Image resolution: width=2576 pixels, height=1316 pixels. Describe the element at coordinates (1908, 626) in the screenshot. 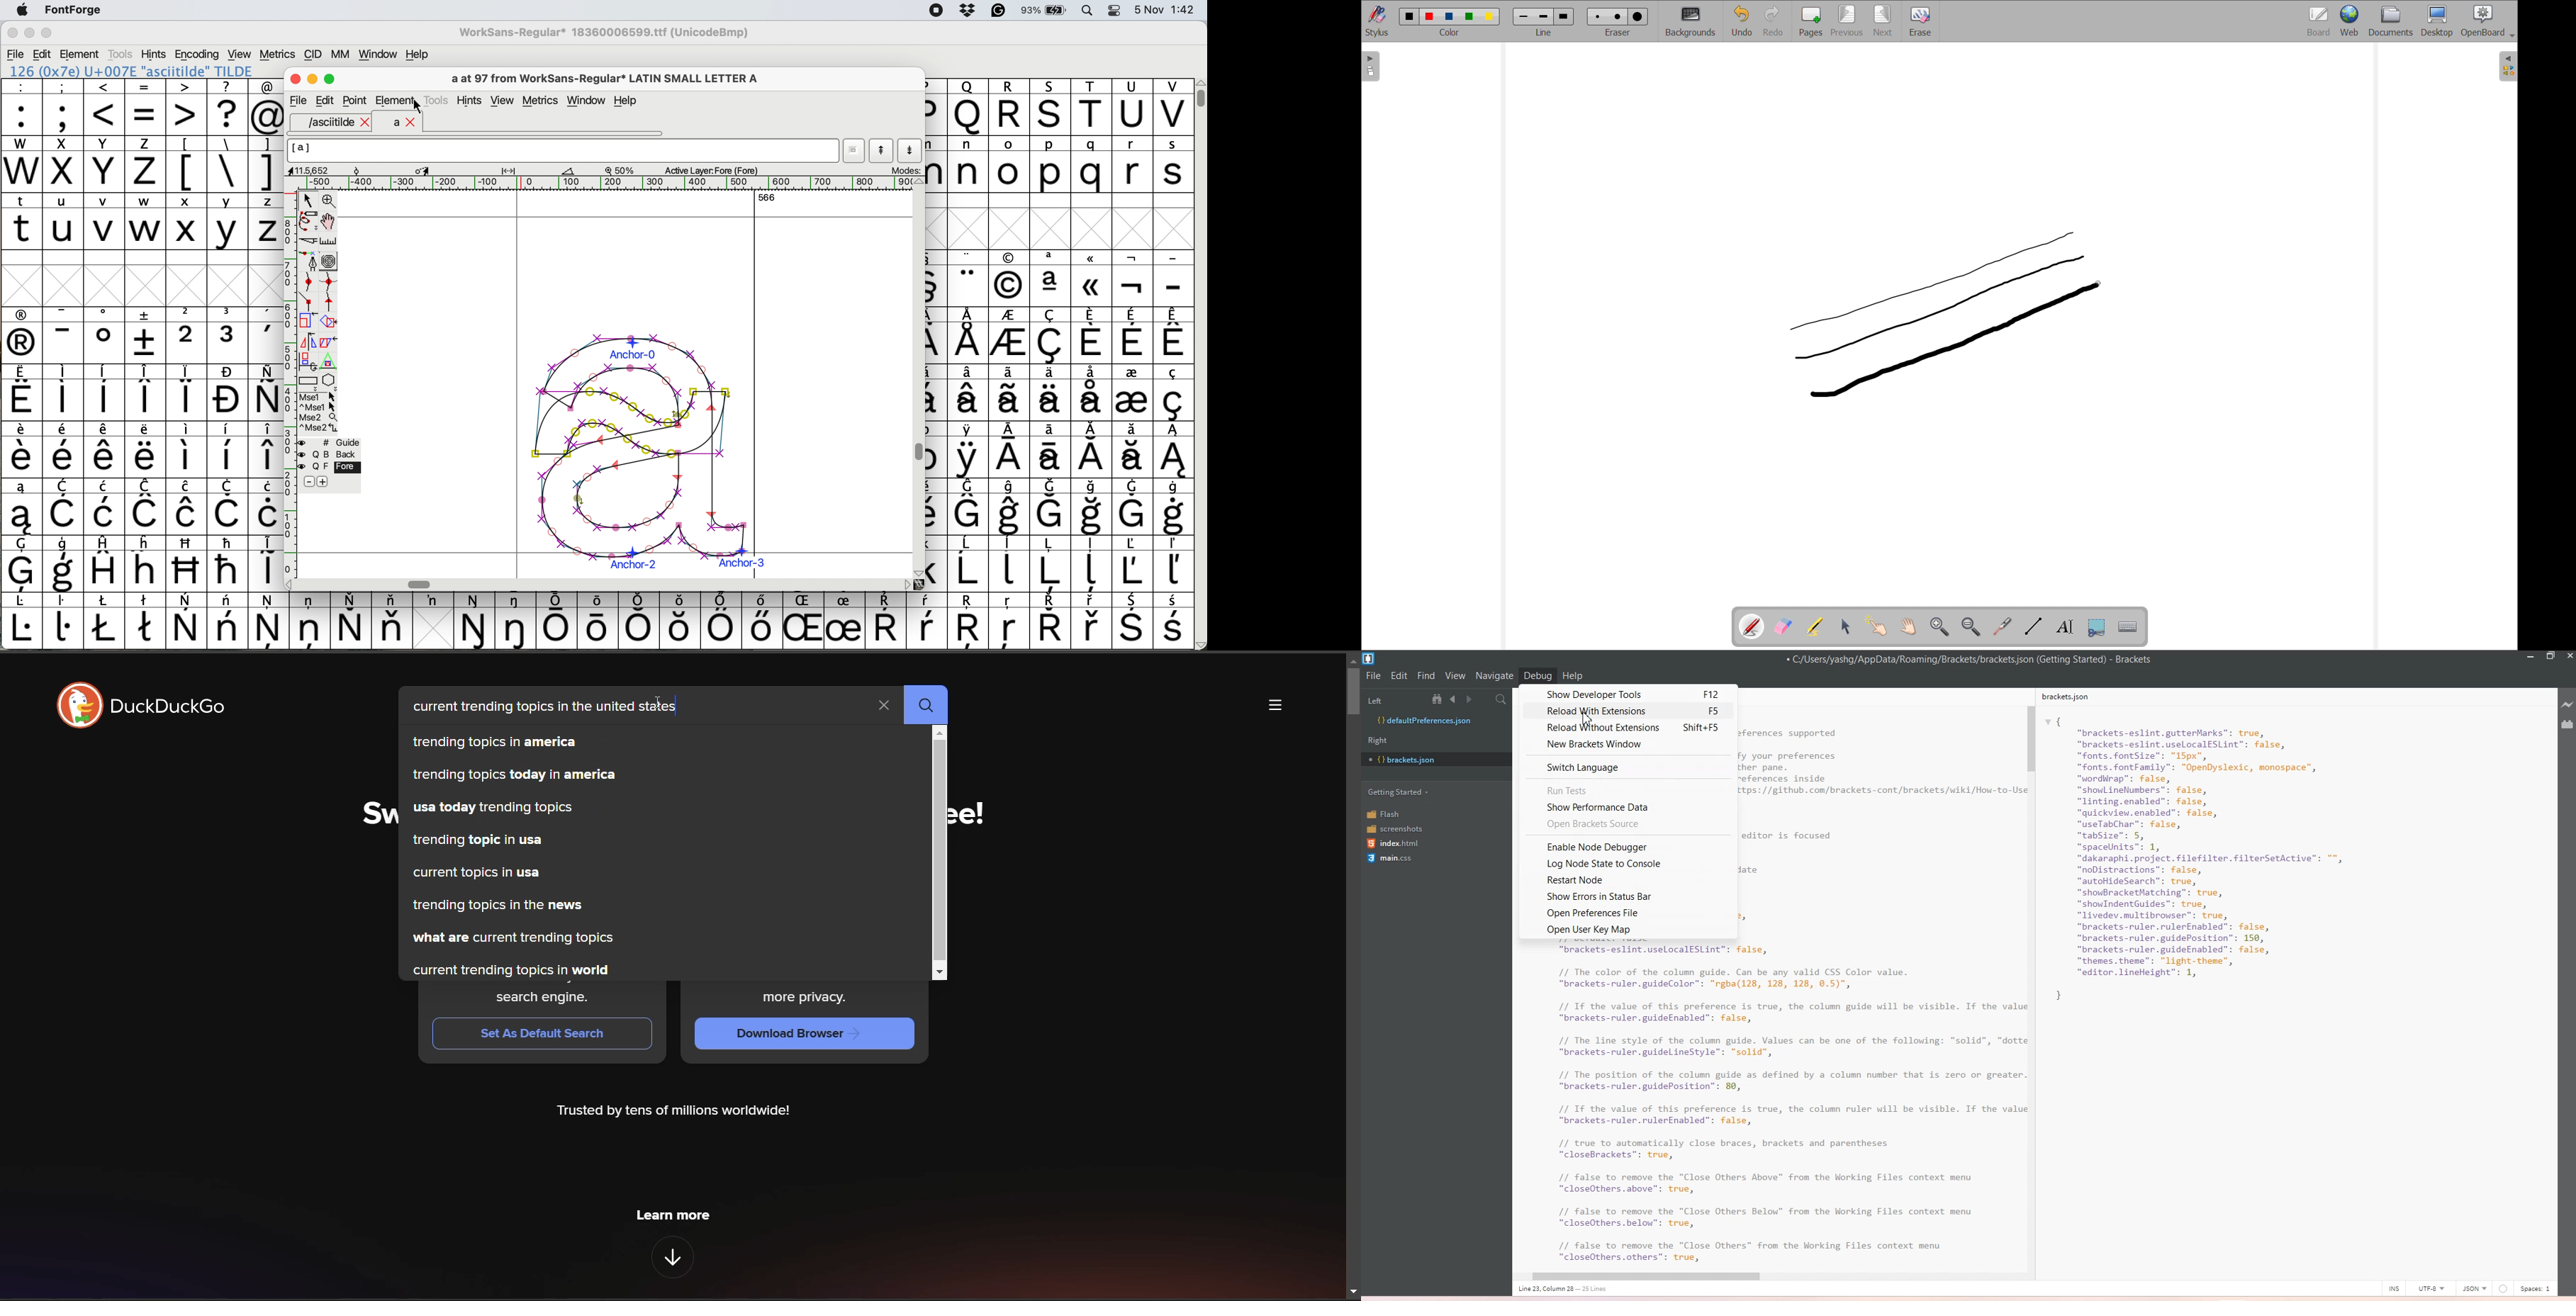

I see `scroll page` at that location.